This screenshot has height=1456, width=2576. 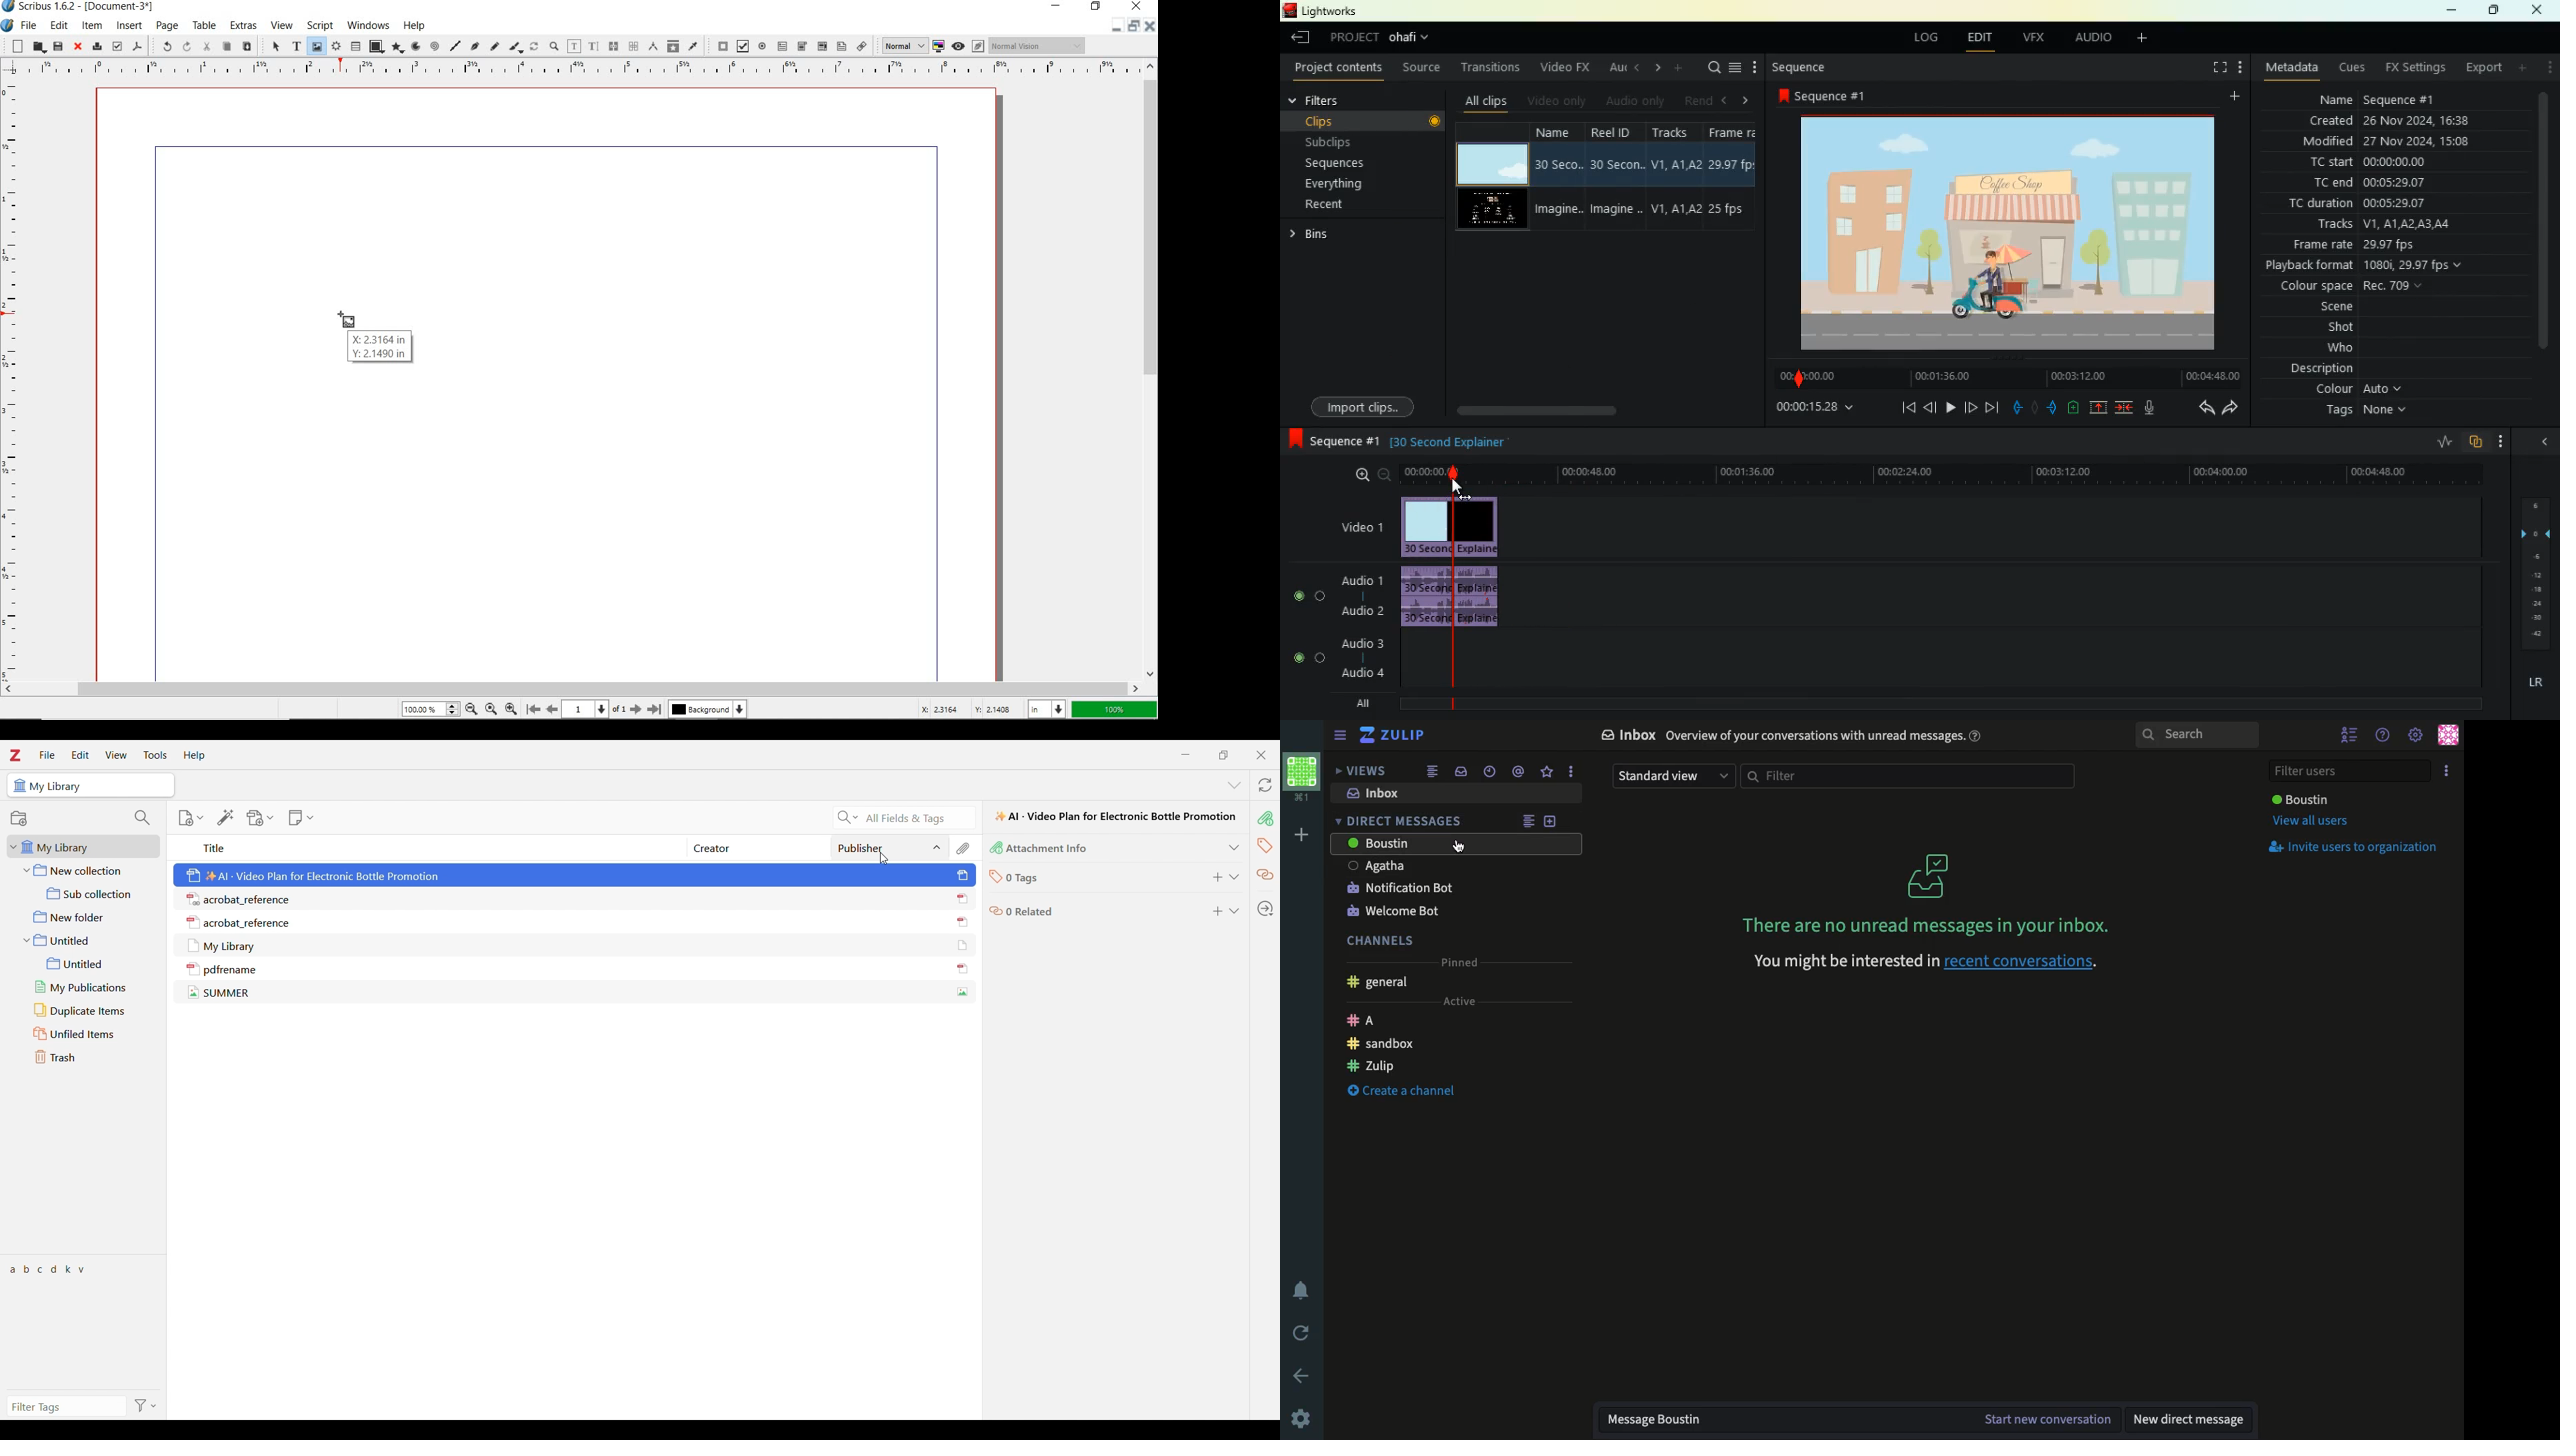 I want to click on Tagged, so click(x=1518, y=772).